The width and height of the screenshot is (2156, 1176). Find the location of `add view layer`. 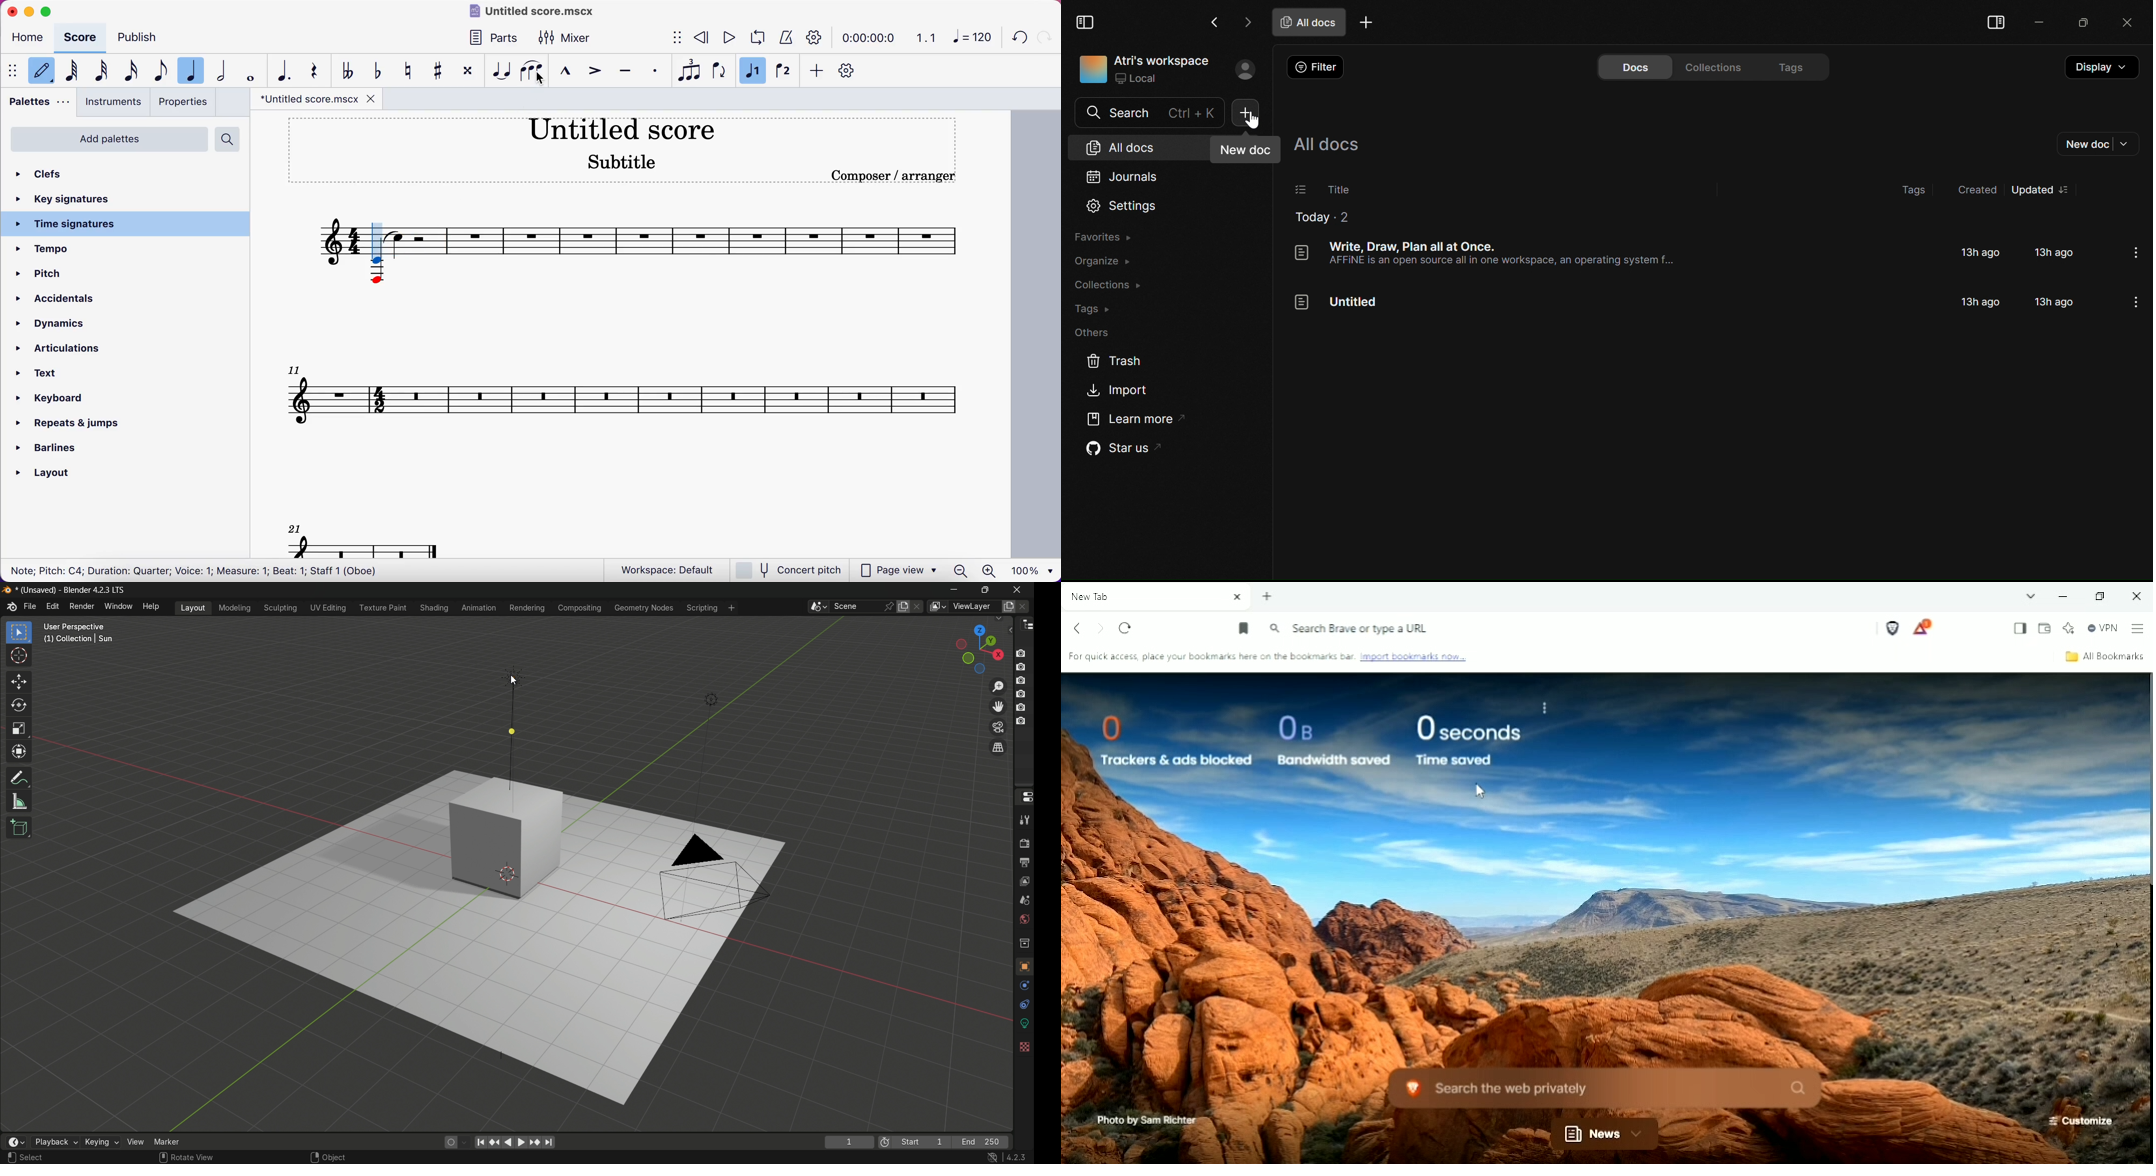

add view layer is located at coordinates (1009, 606).